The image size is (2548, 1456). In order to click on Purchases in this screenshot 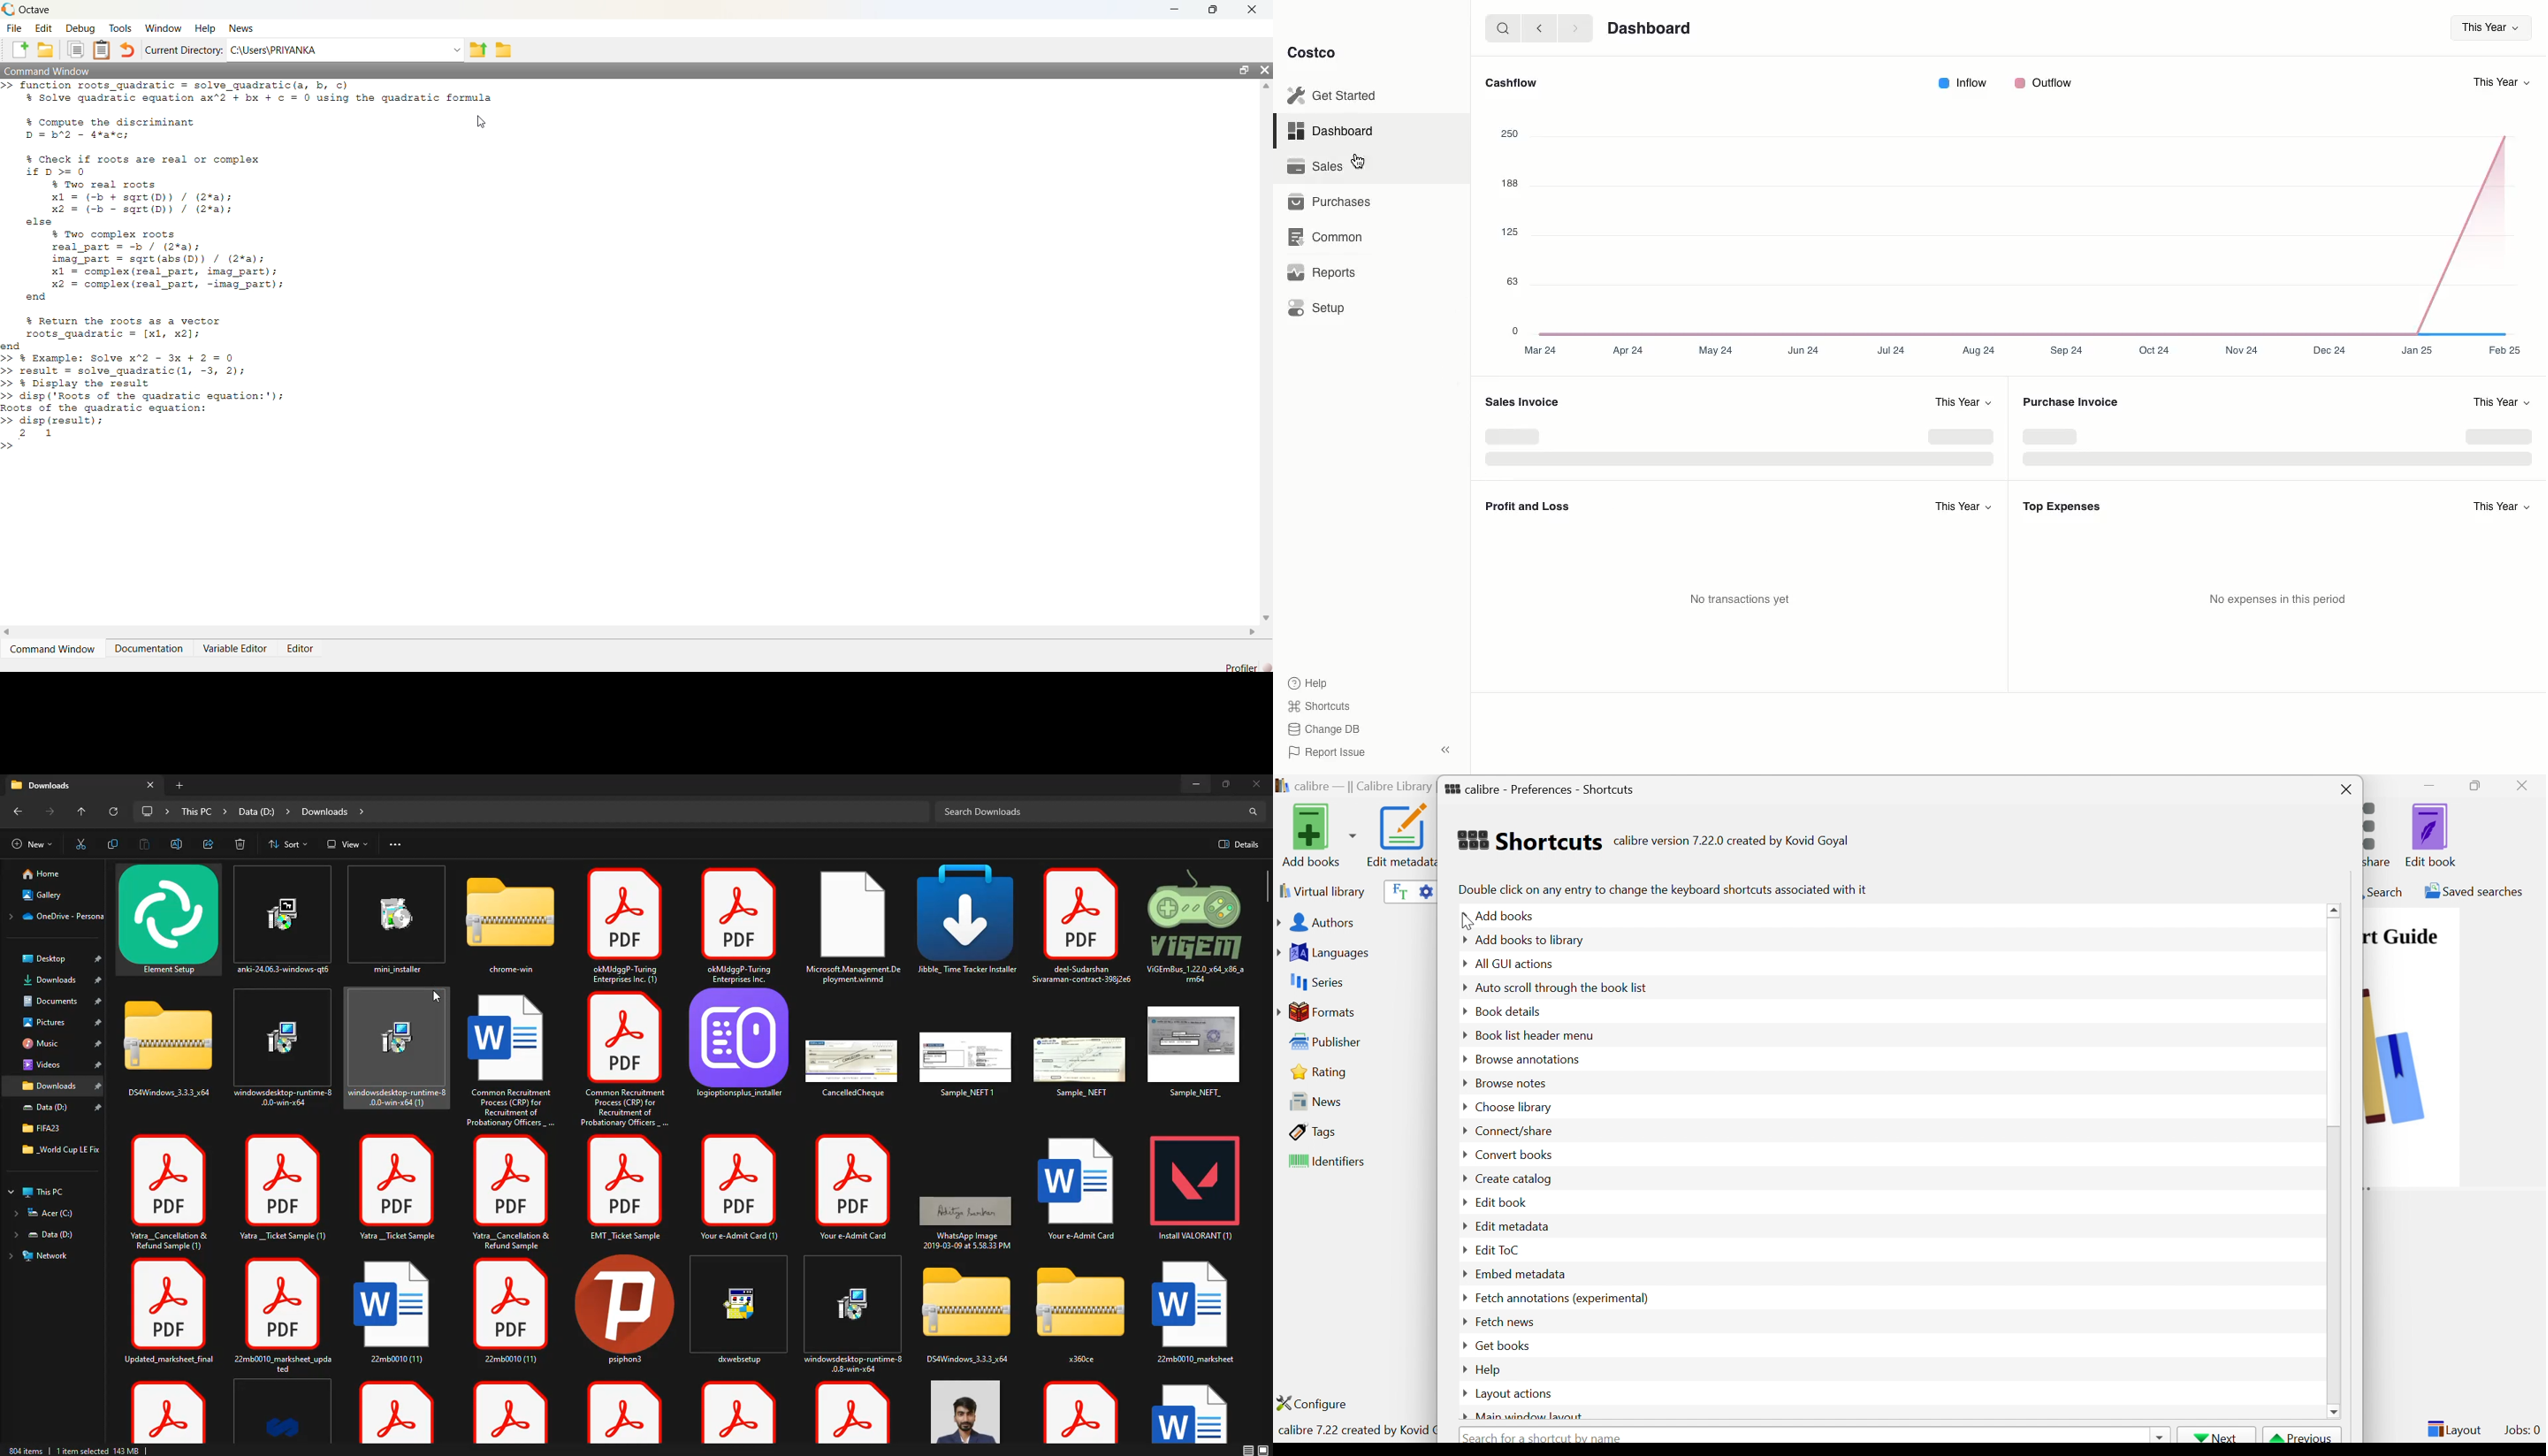, I will do `click(1329, 203)`.